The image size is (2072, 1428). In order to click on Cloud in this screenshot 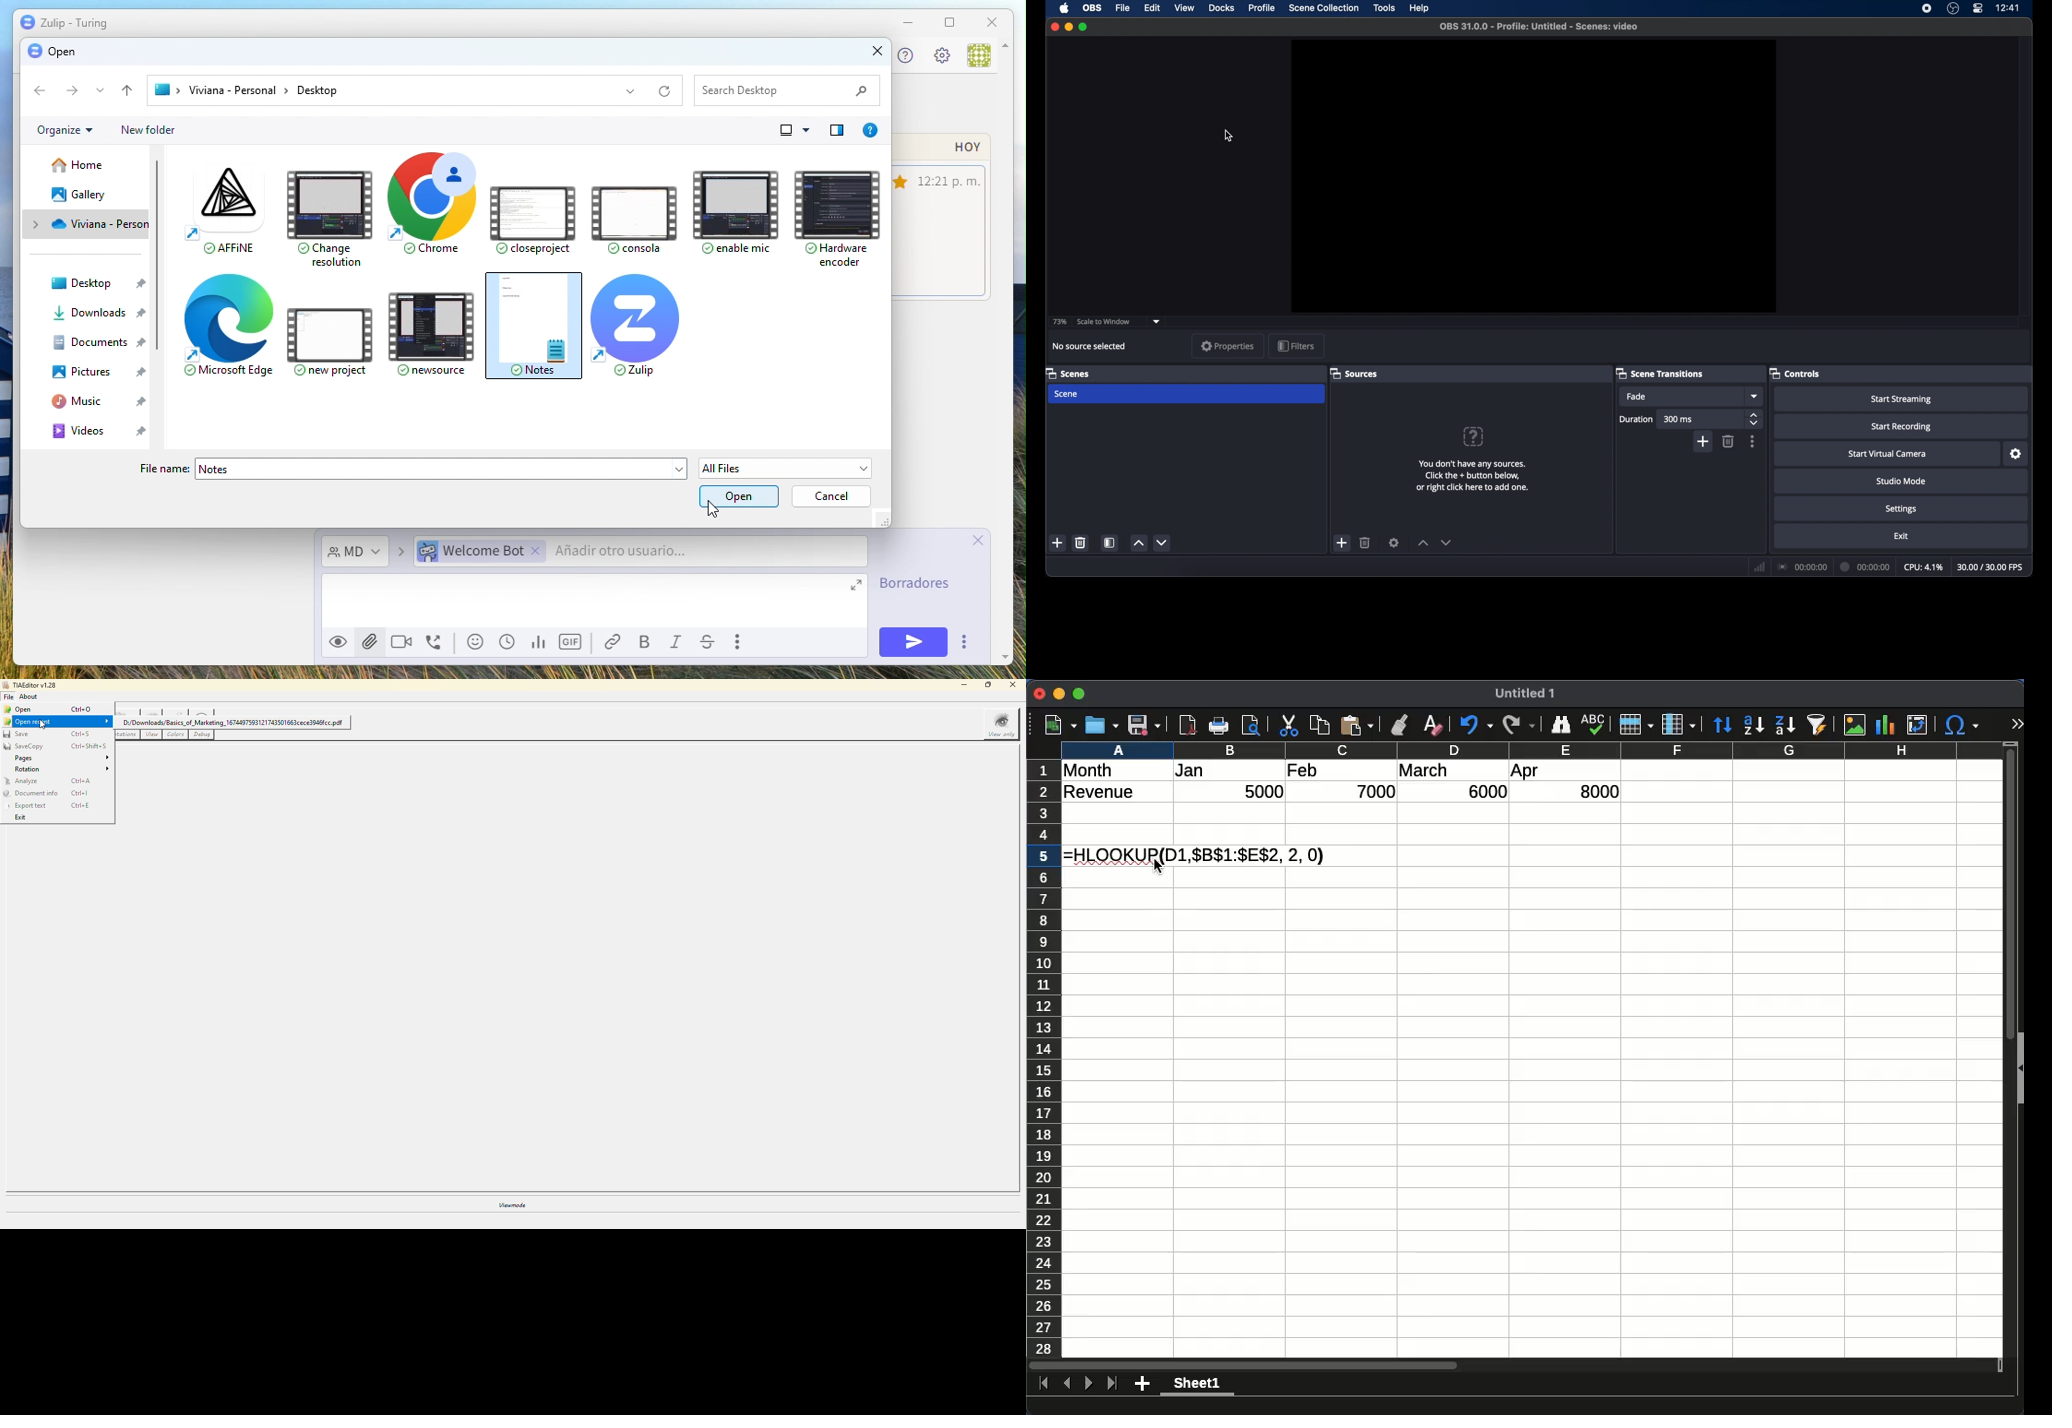, I will do `click(93, 223)`.